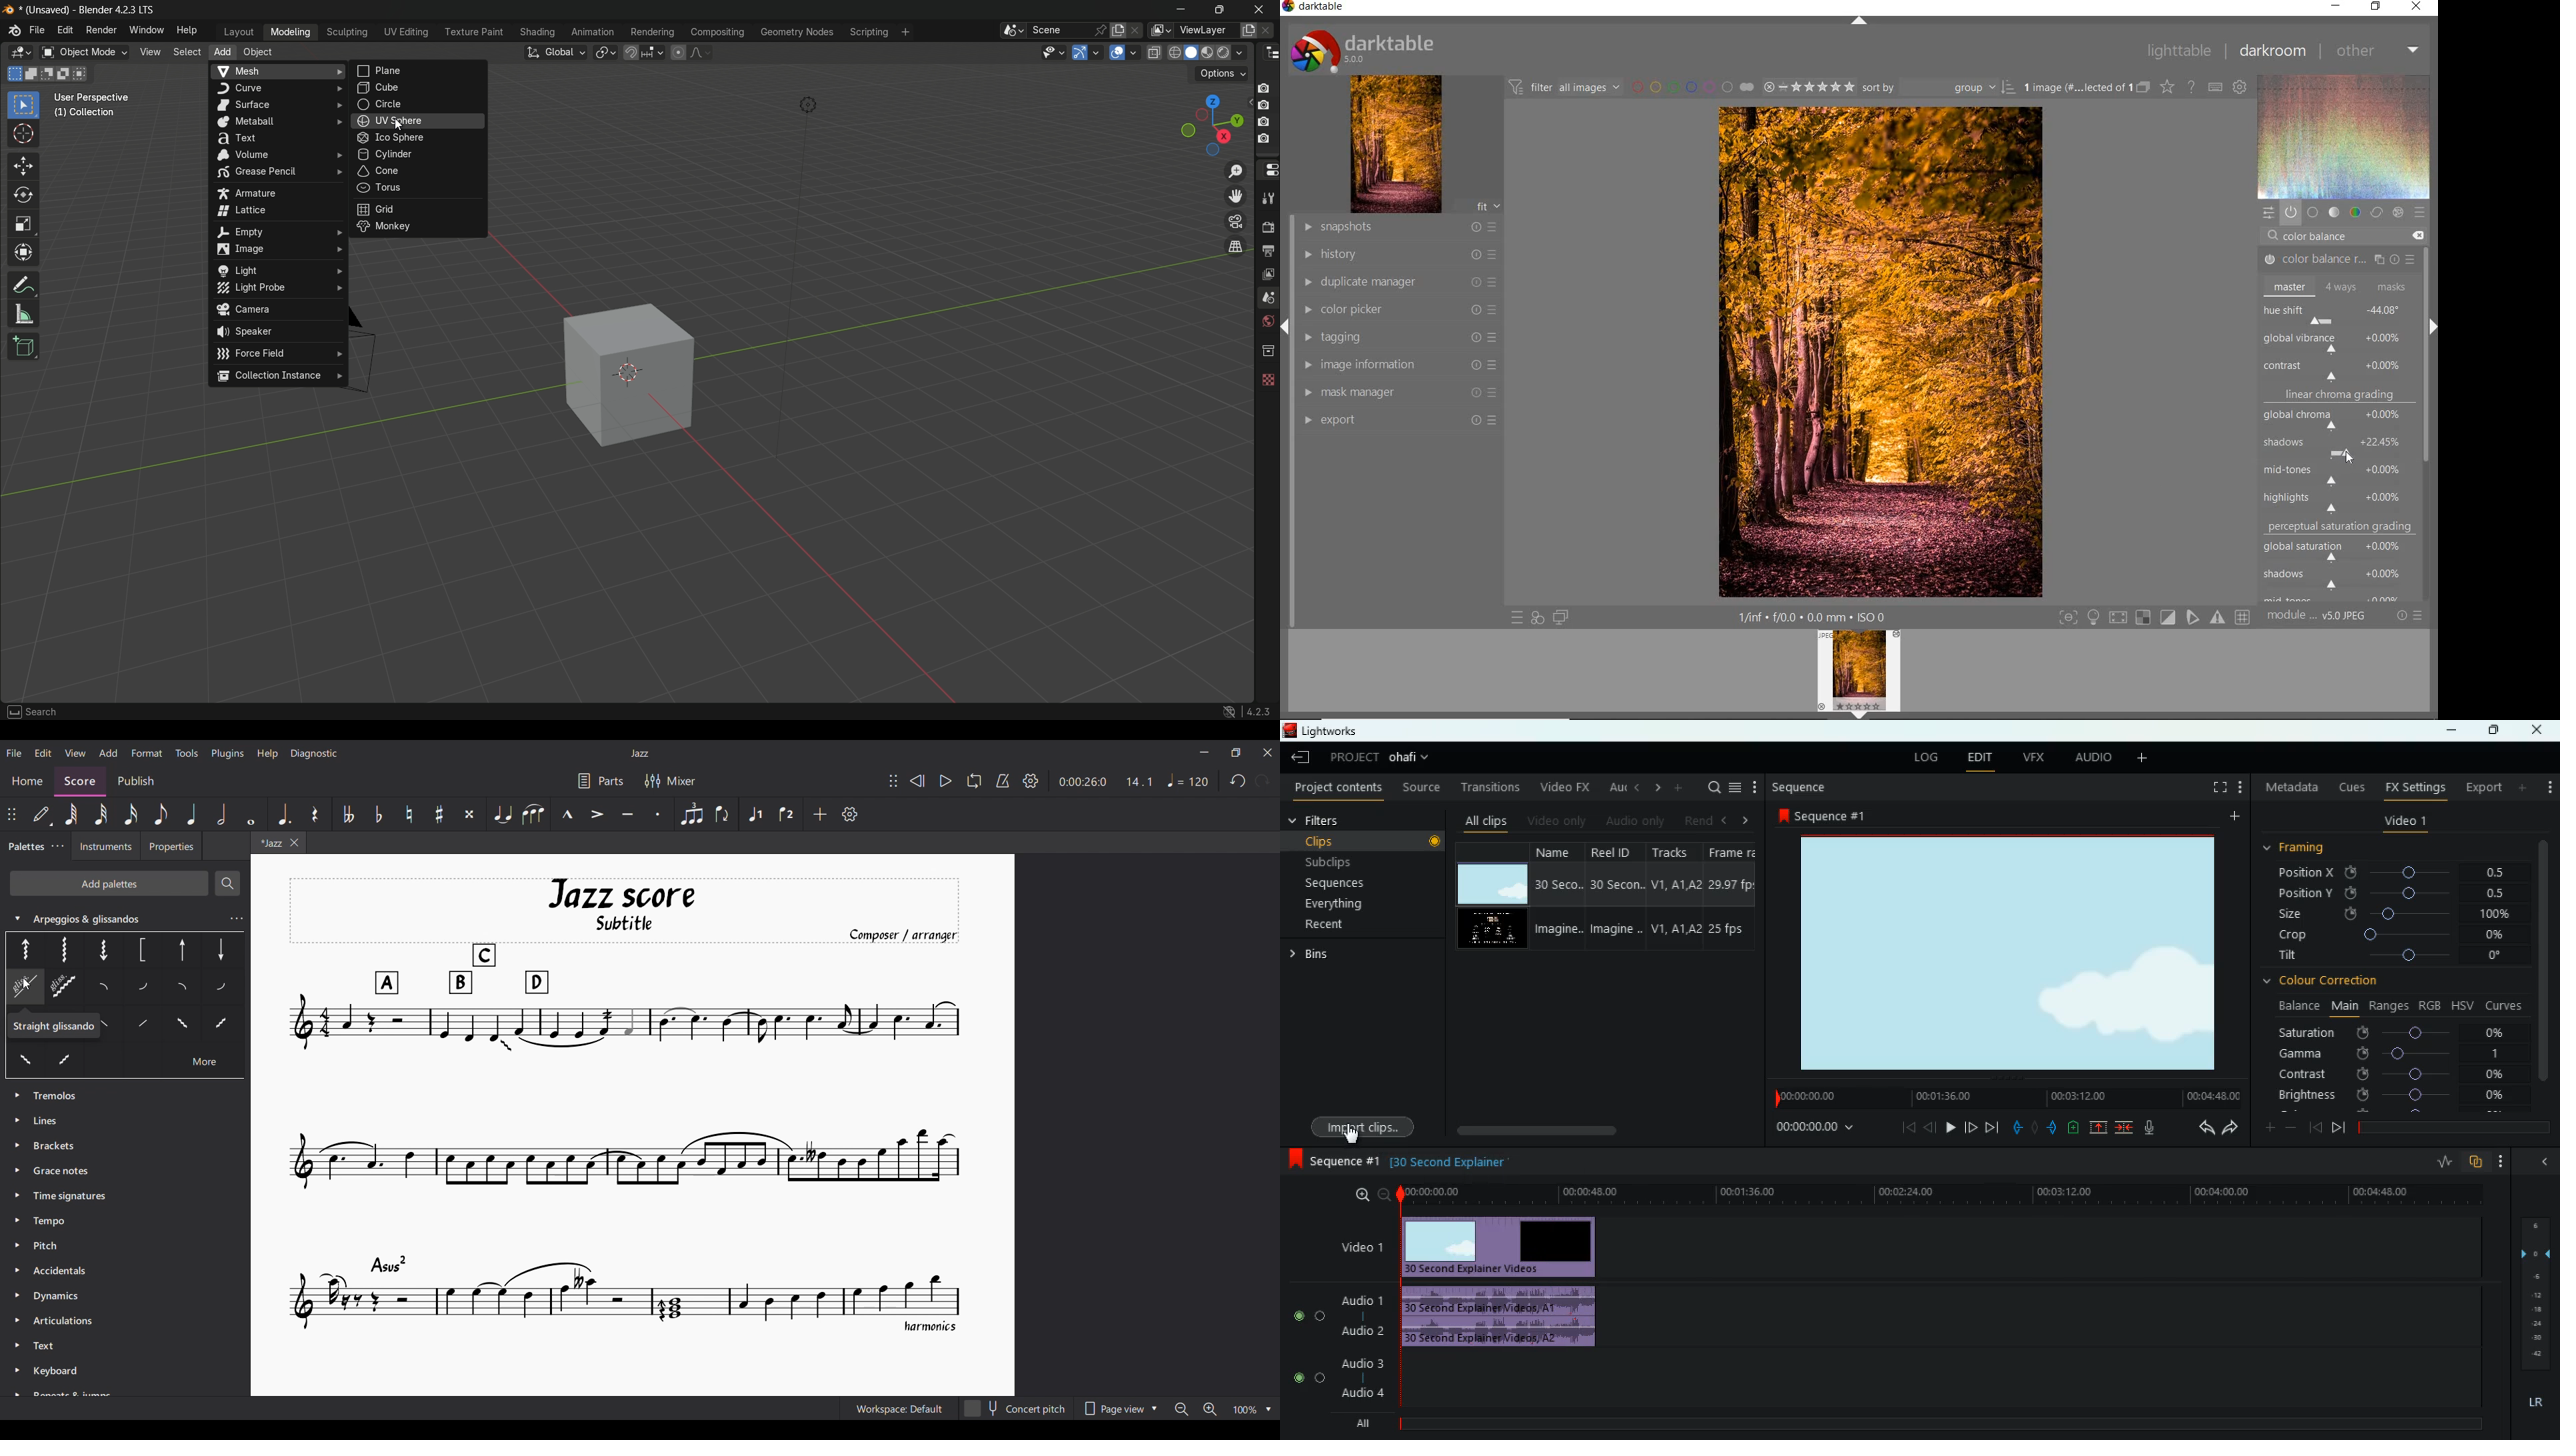 The height and width of the screenshot is (1456, 2576). What do you see at coordinates (279, 87) in the screenshot?
I see `curve` at bounding box center [279, 87].